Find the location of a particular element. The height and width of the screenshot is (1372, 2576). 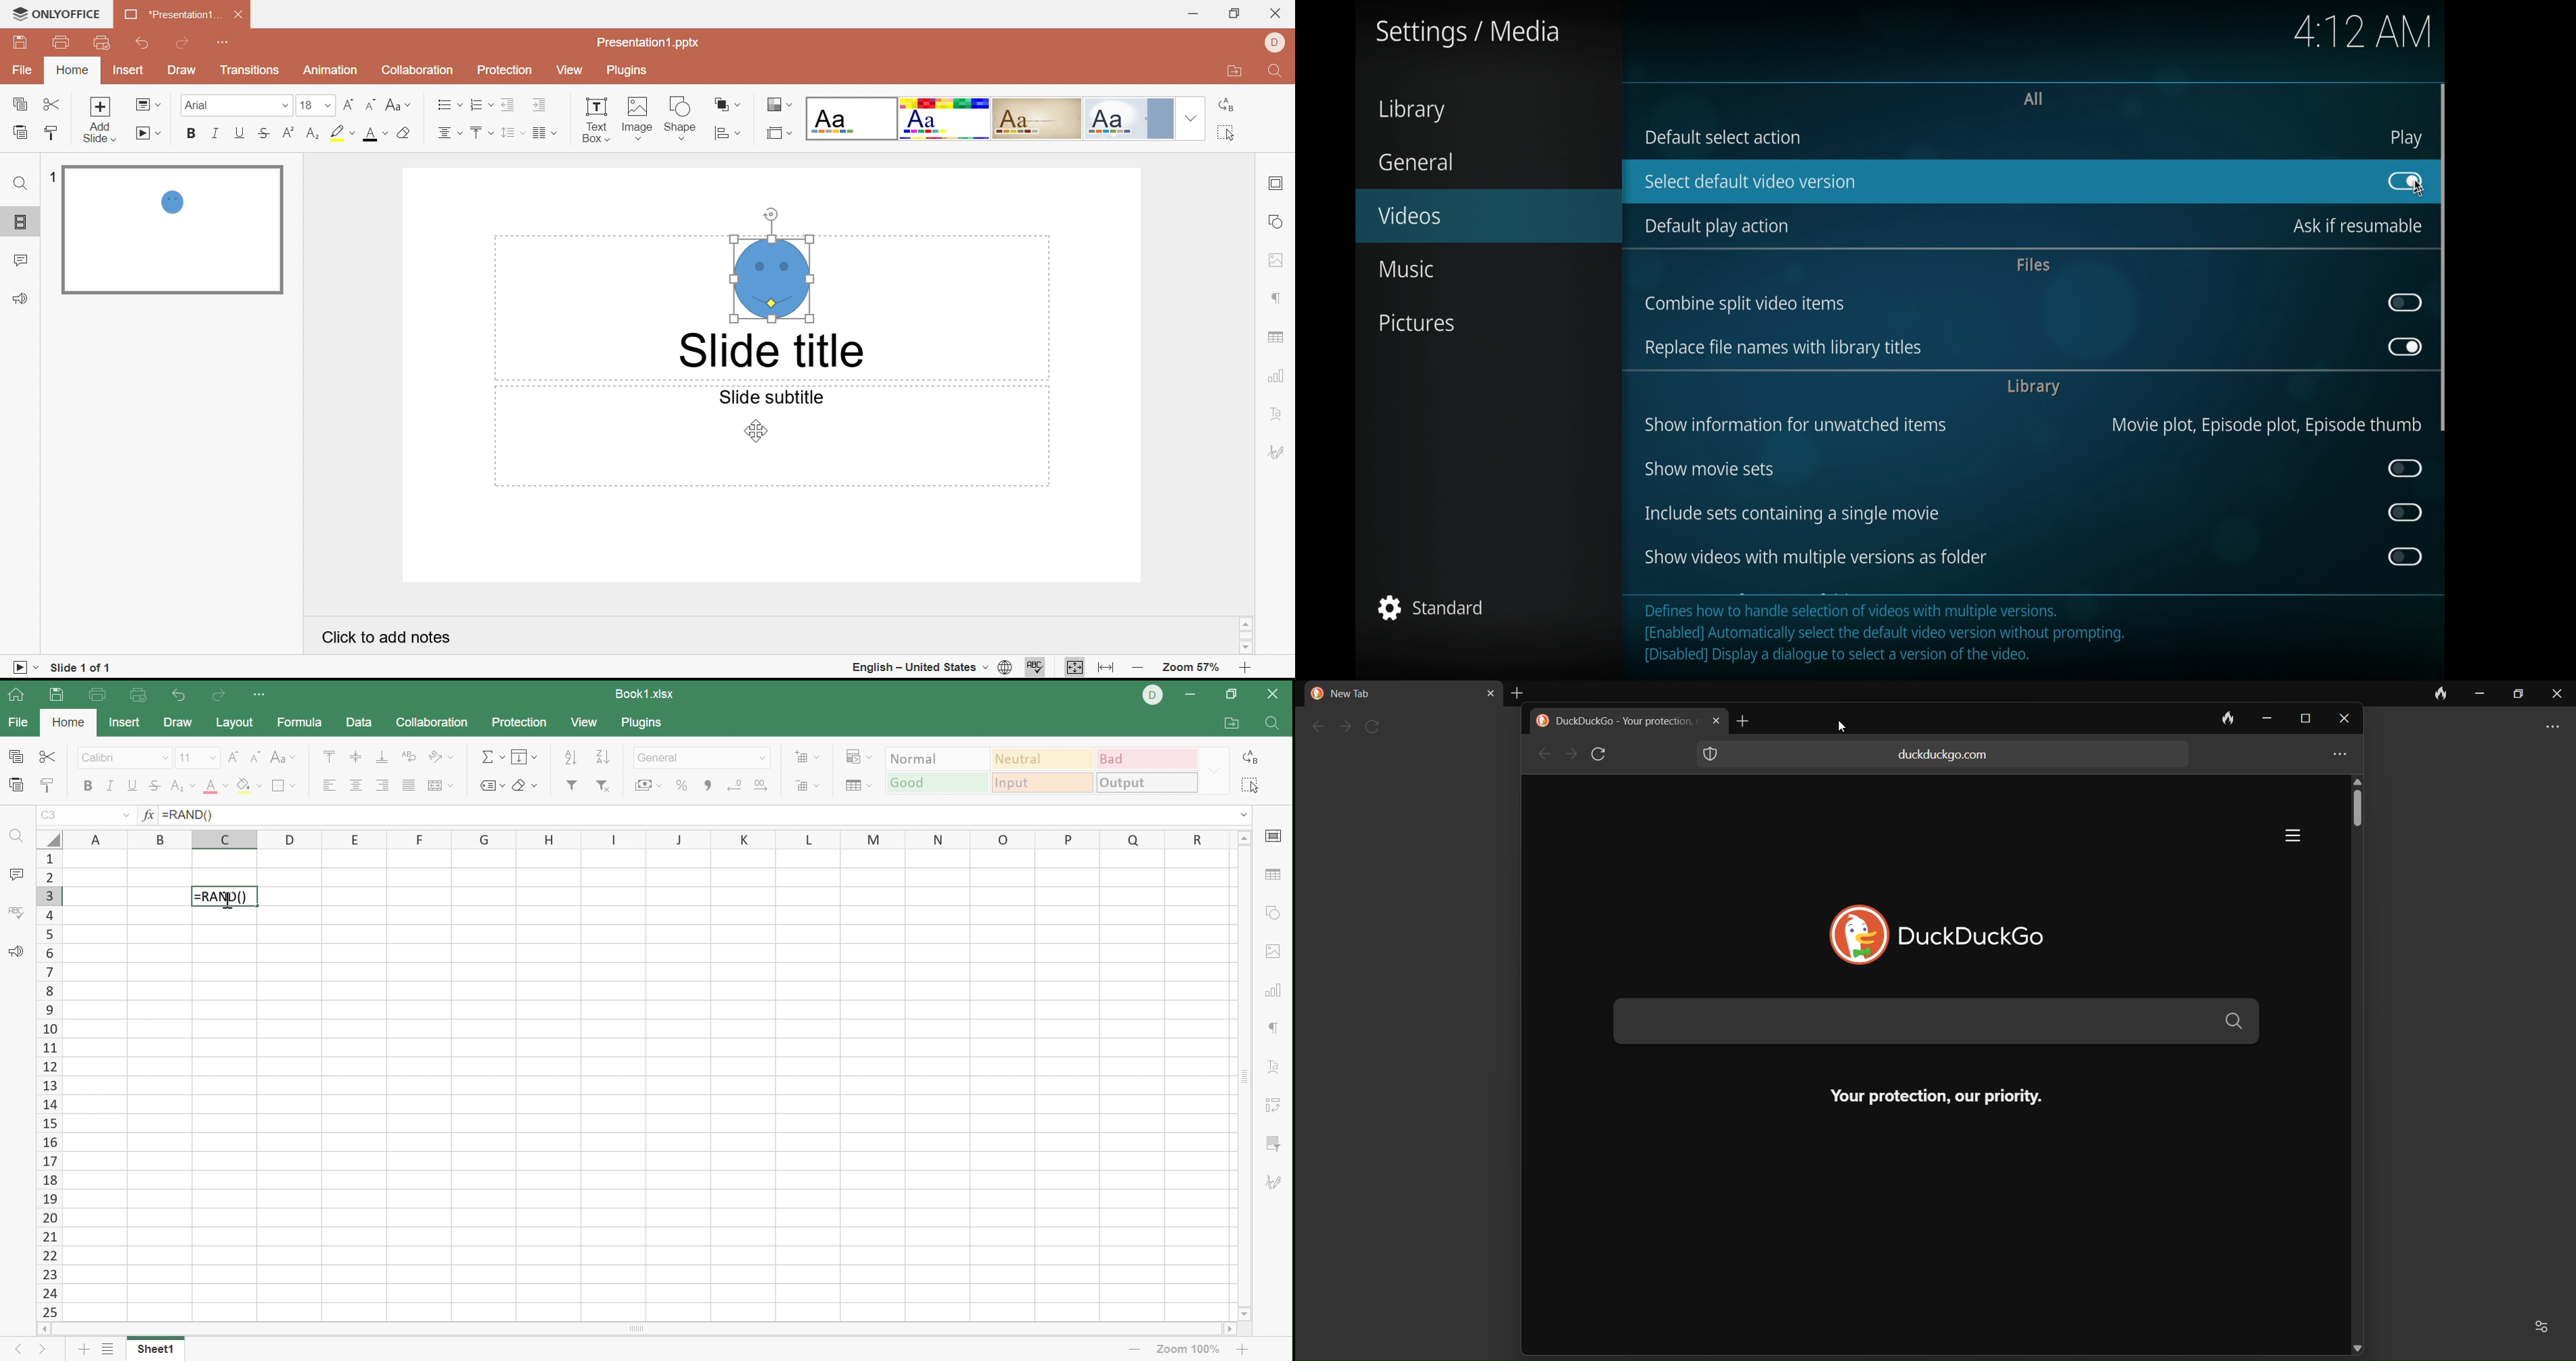

Slide 1 preview showing centered object is located at coordinates (171, 228).